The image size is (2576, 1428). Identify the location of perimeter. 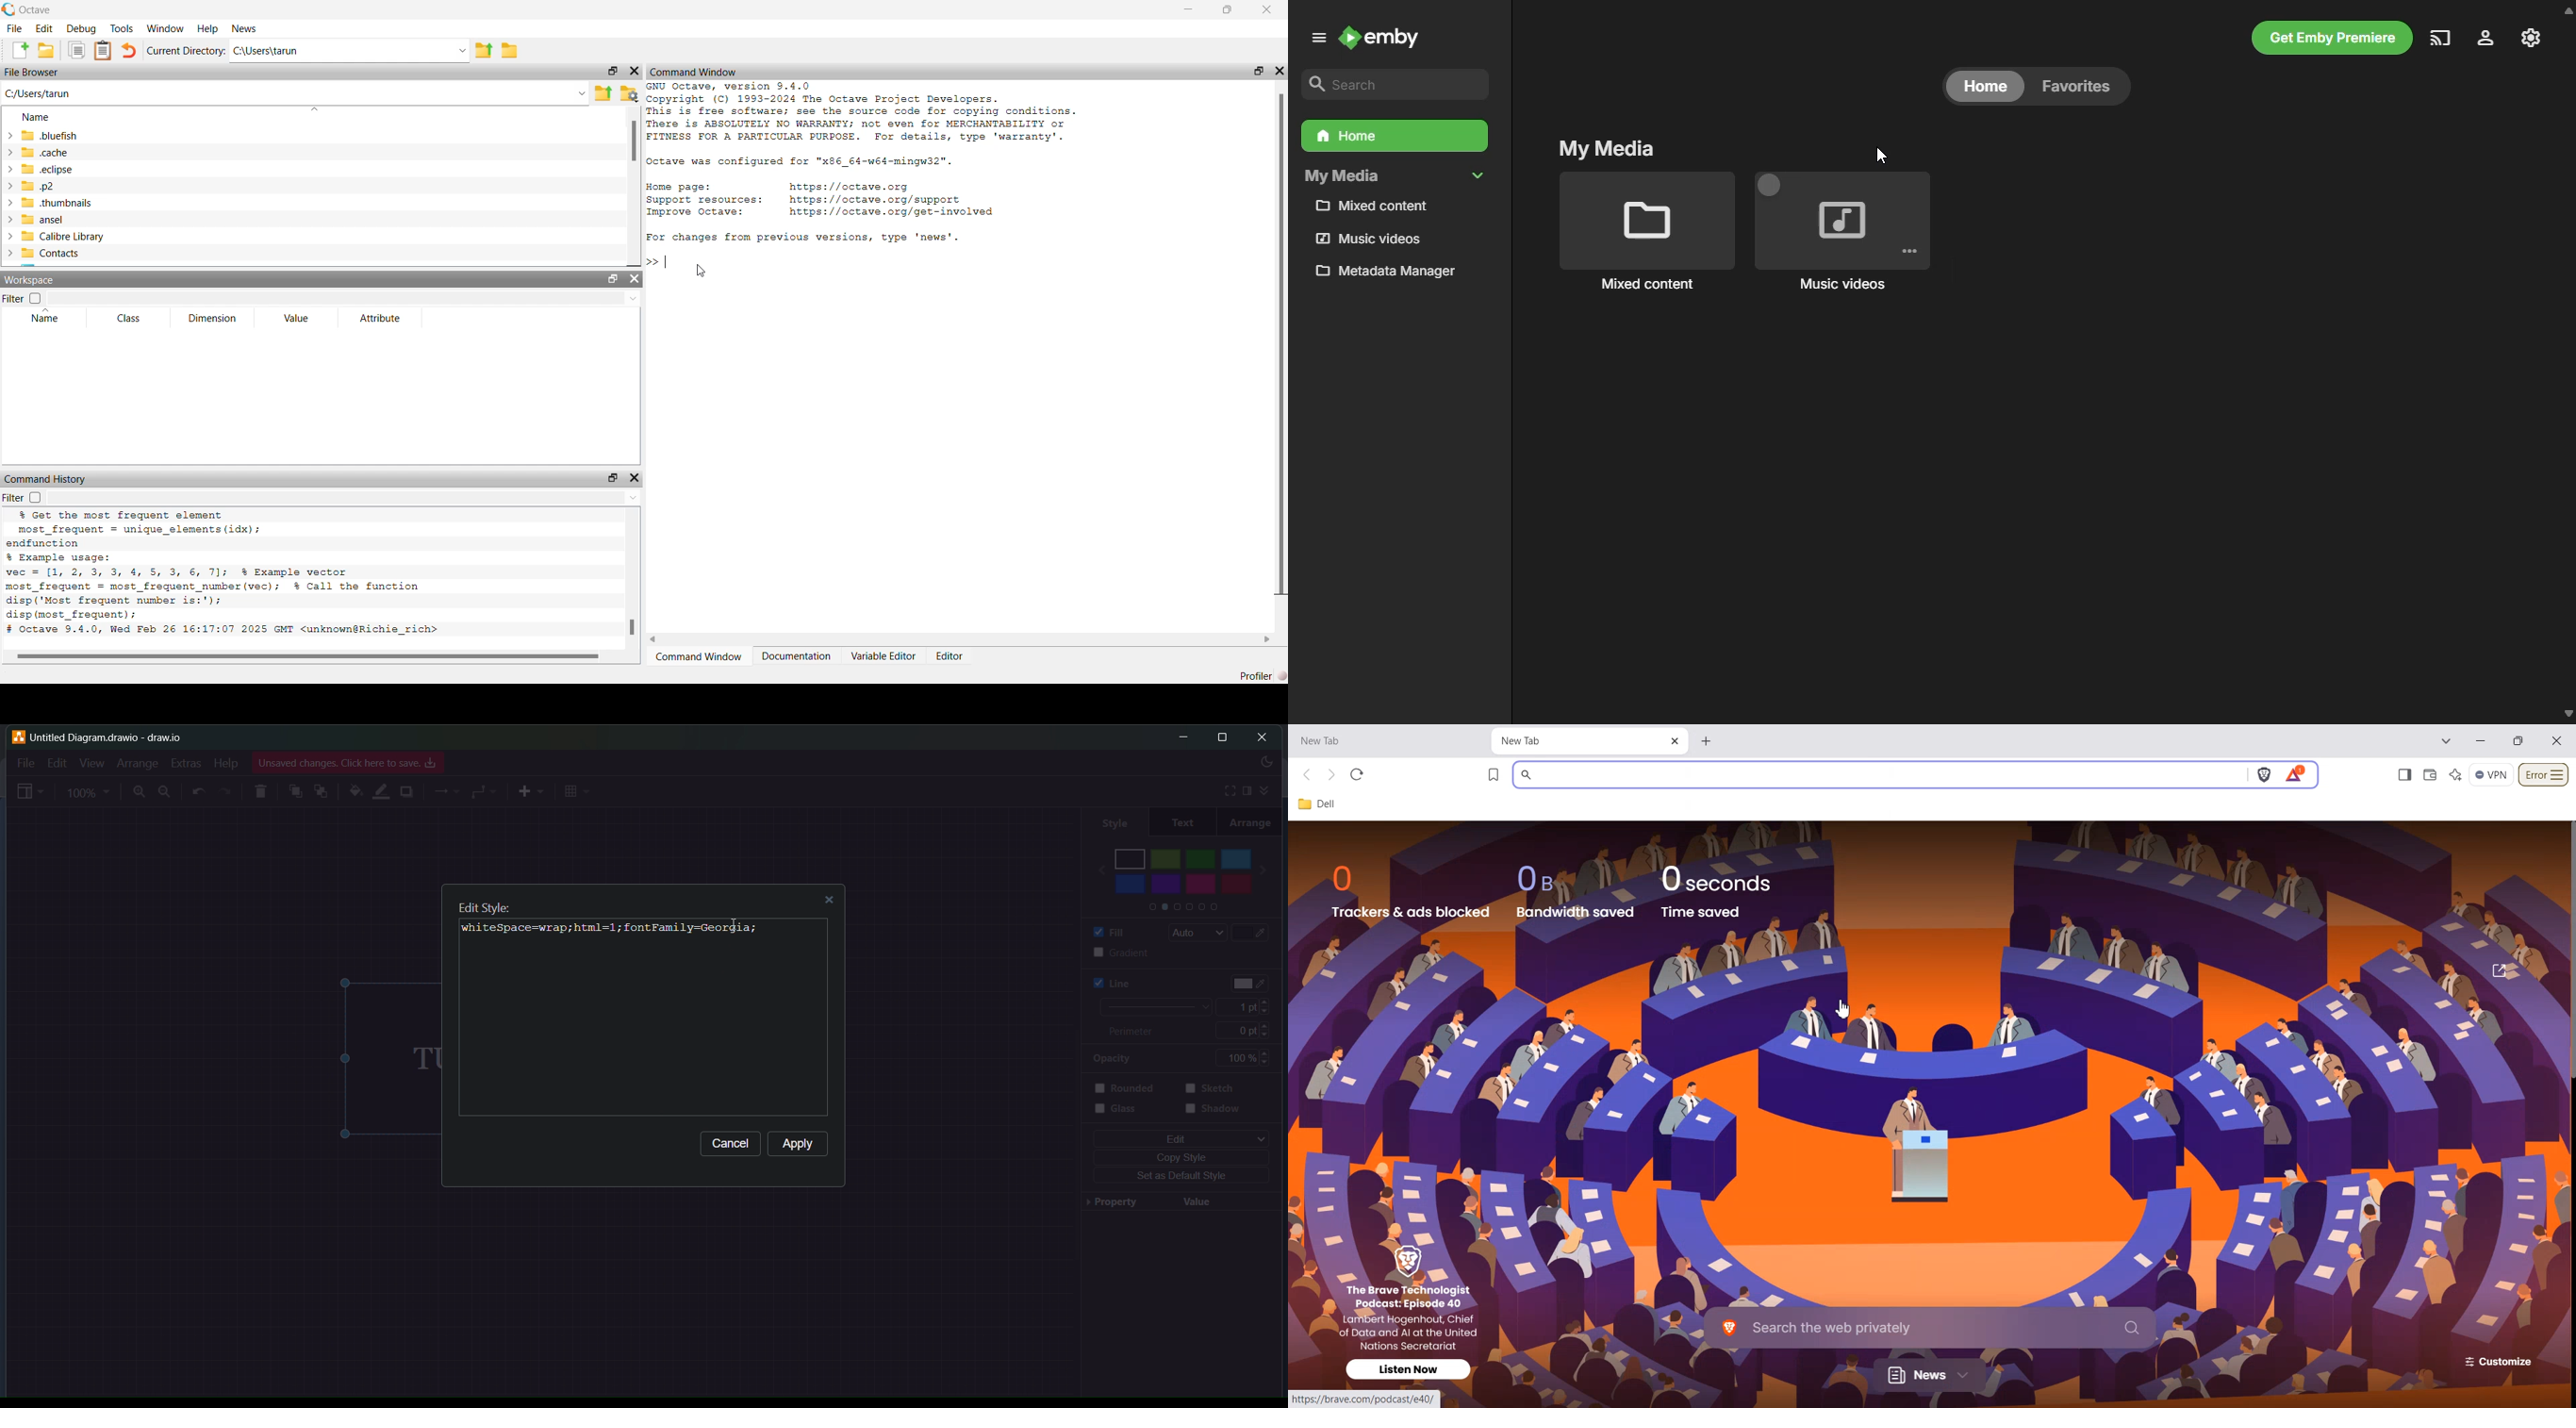
(1138, 1032).